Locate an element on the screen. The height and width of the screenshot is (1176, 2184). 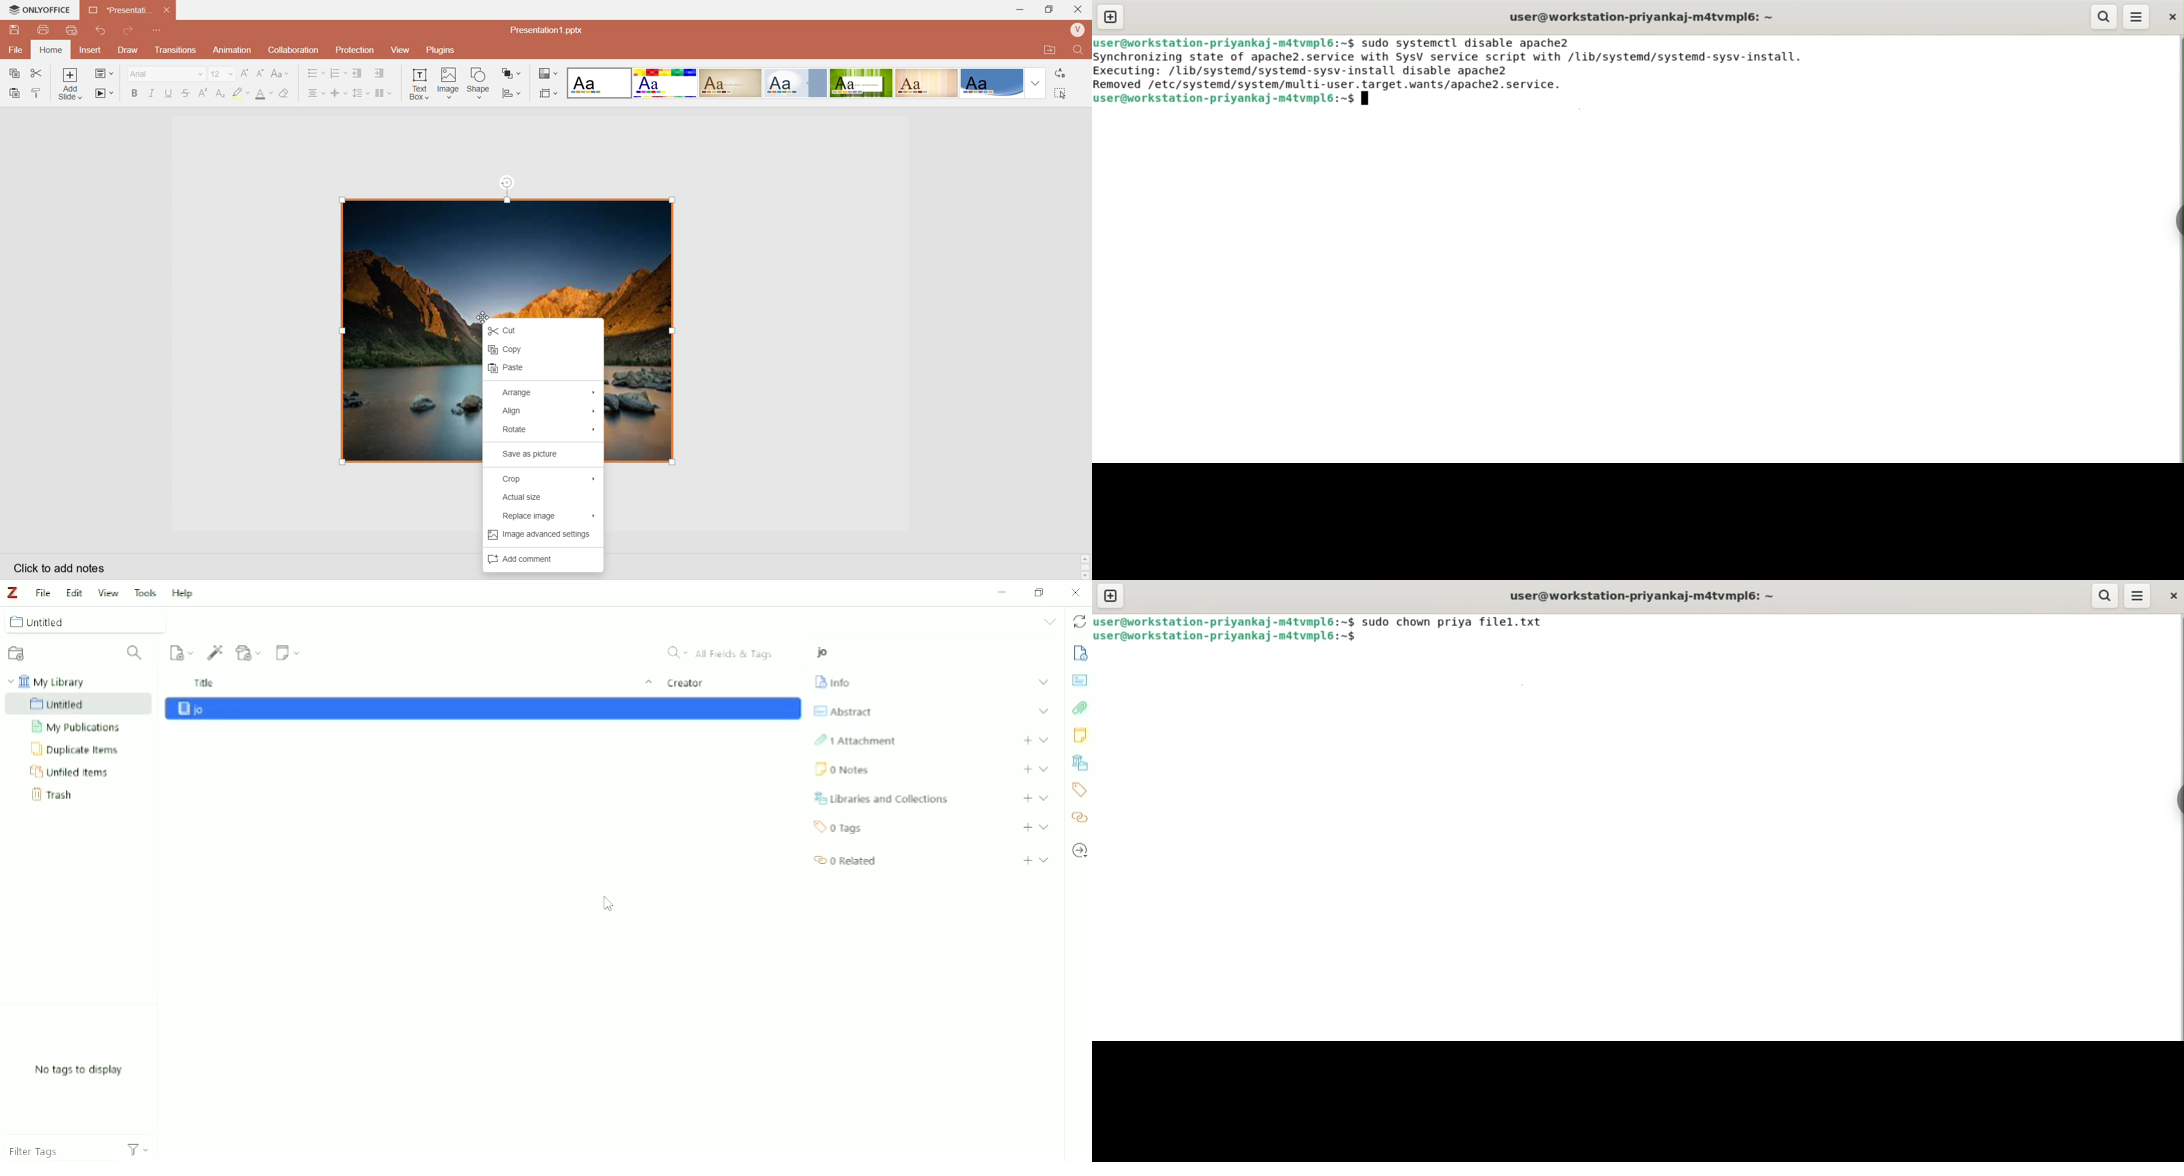
Draw is located at coordinates (128, 51).